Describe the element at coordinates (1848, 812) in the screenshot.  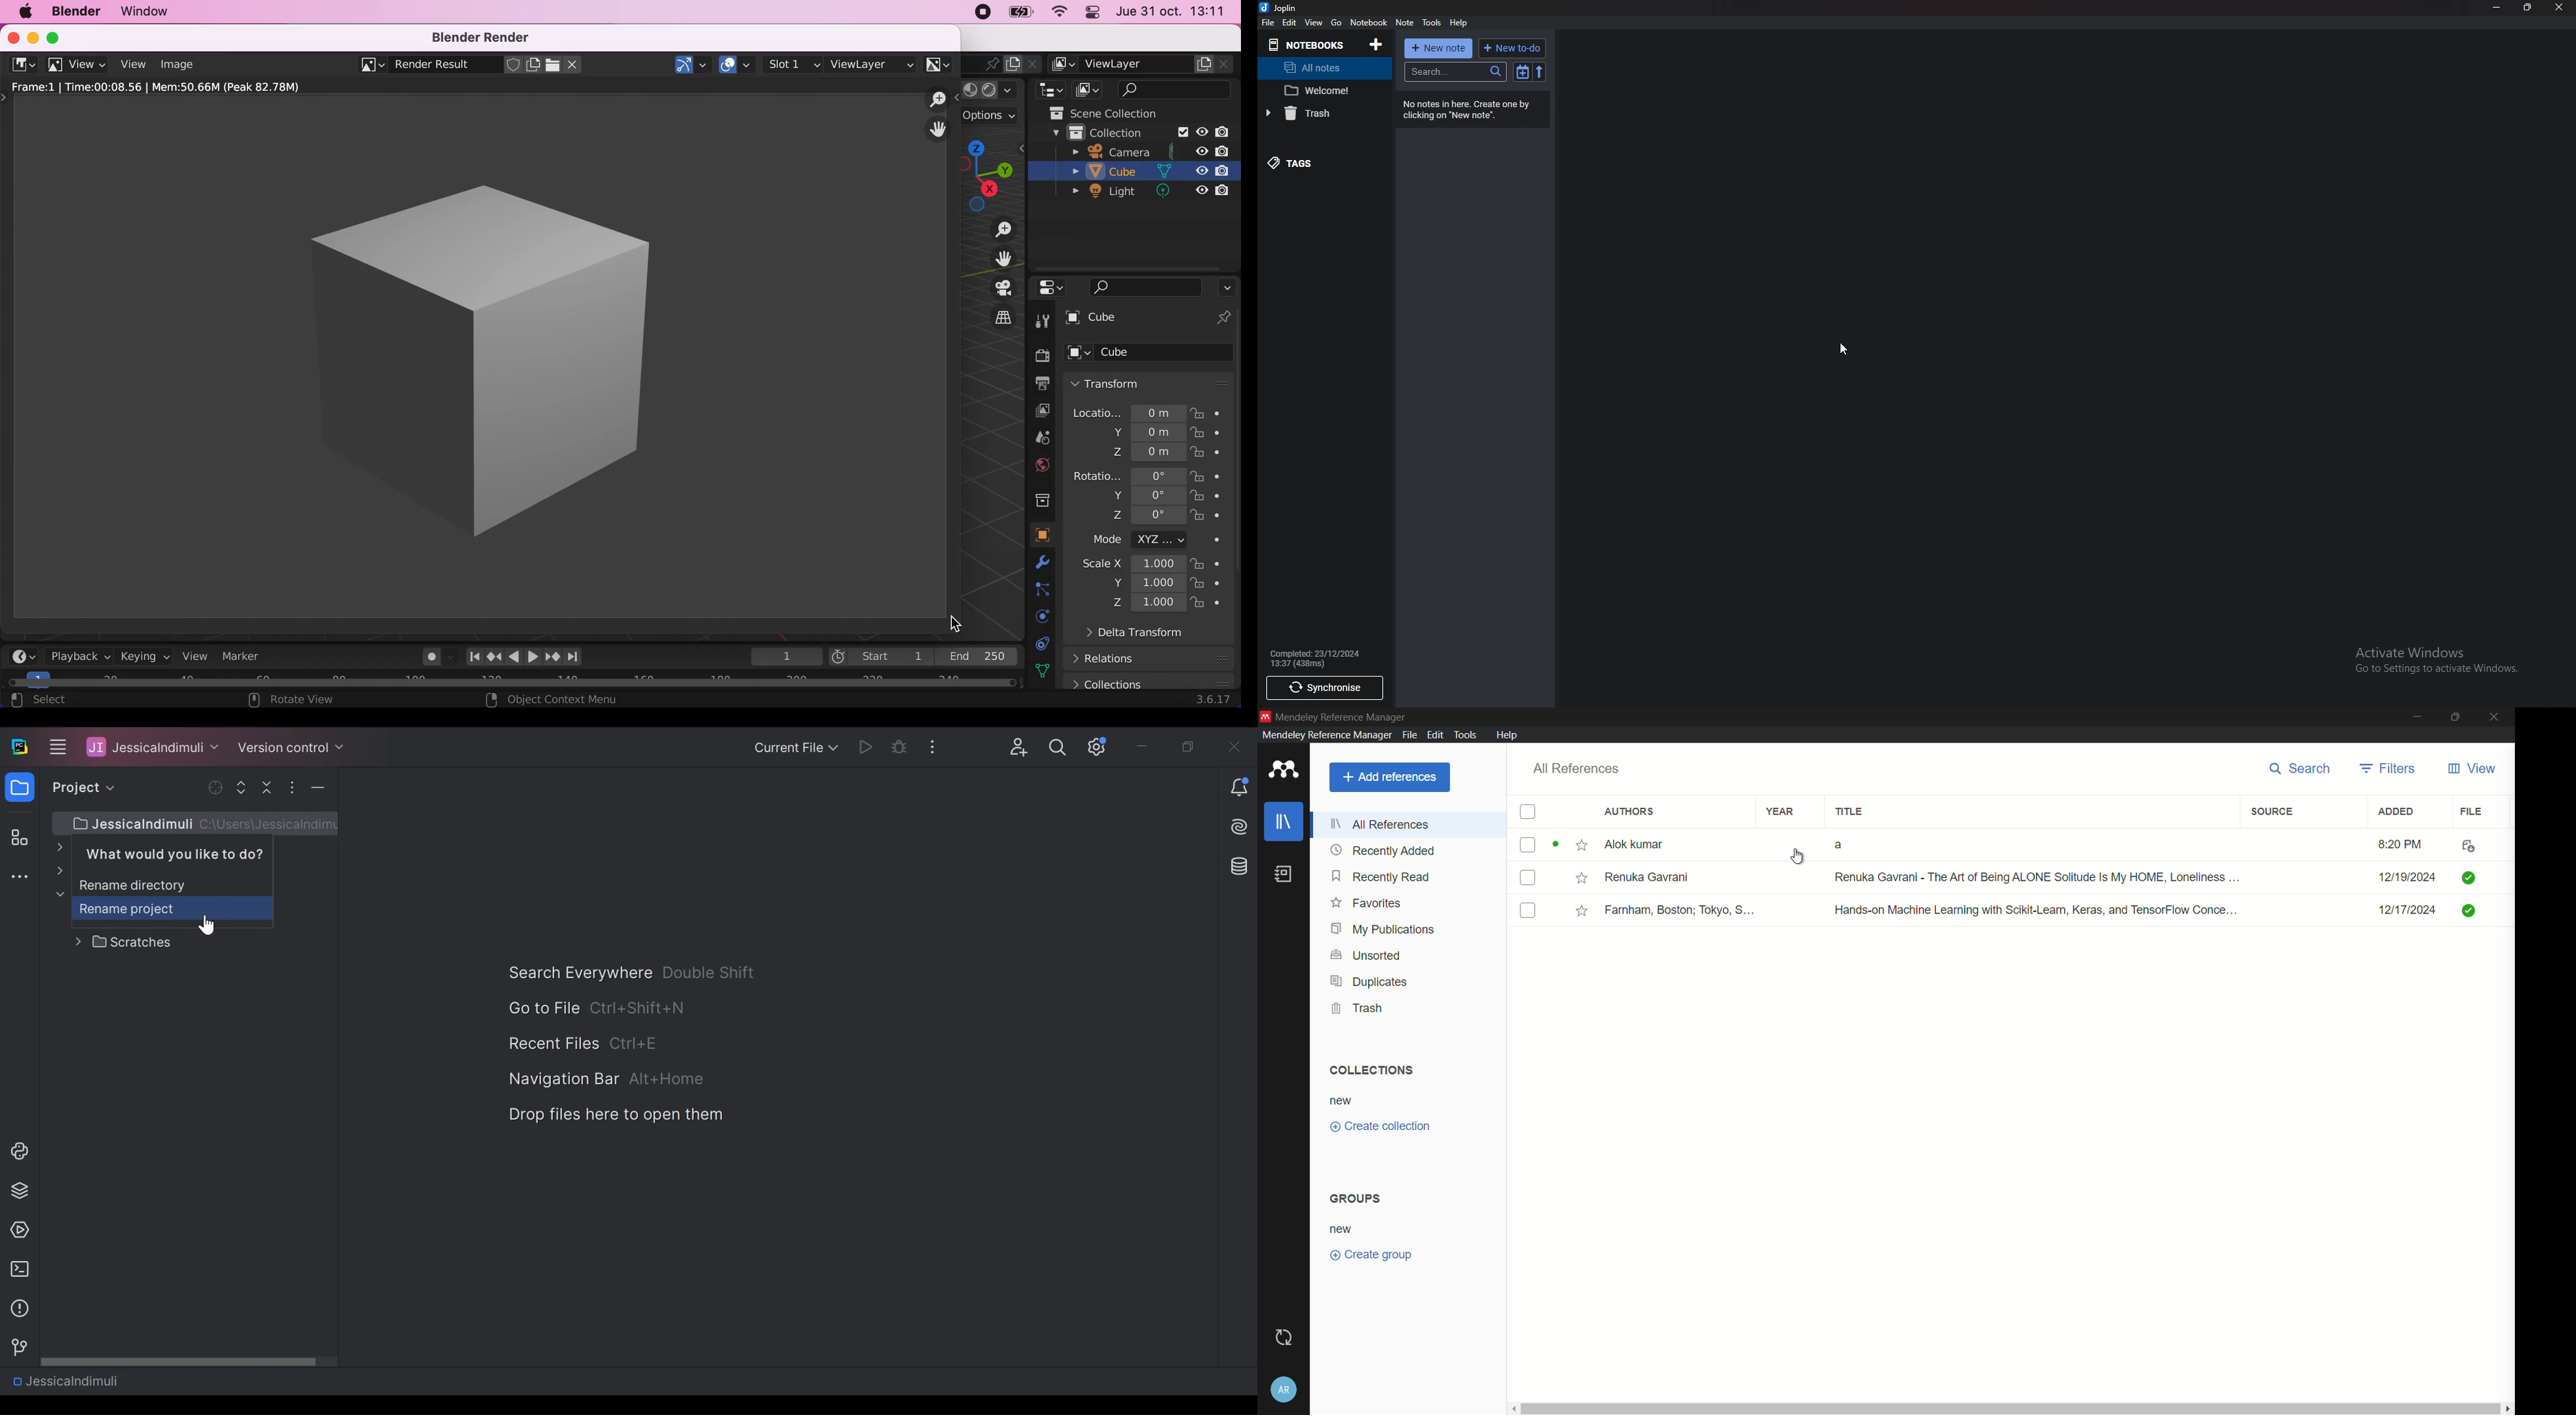
I see `title` at that location.